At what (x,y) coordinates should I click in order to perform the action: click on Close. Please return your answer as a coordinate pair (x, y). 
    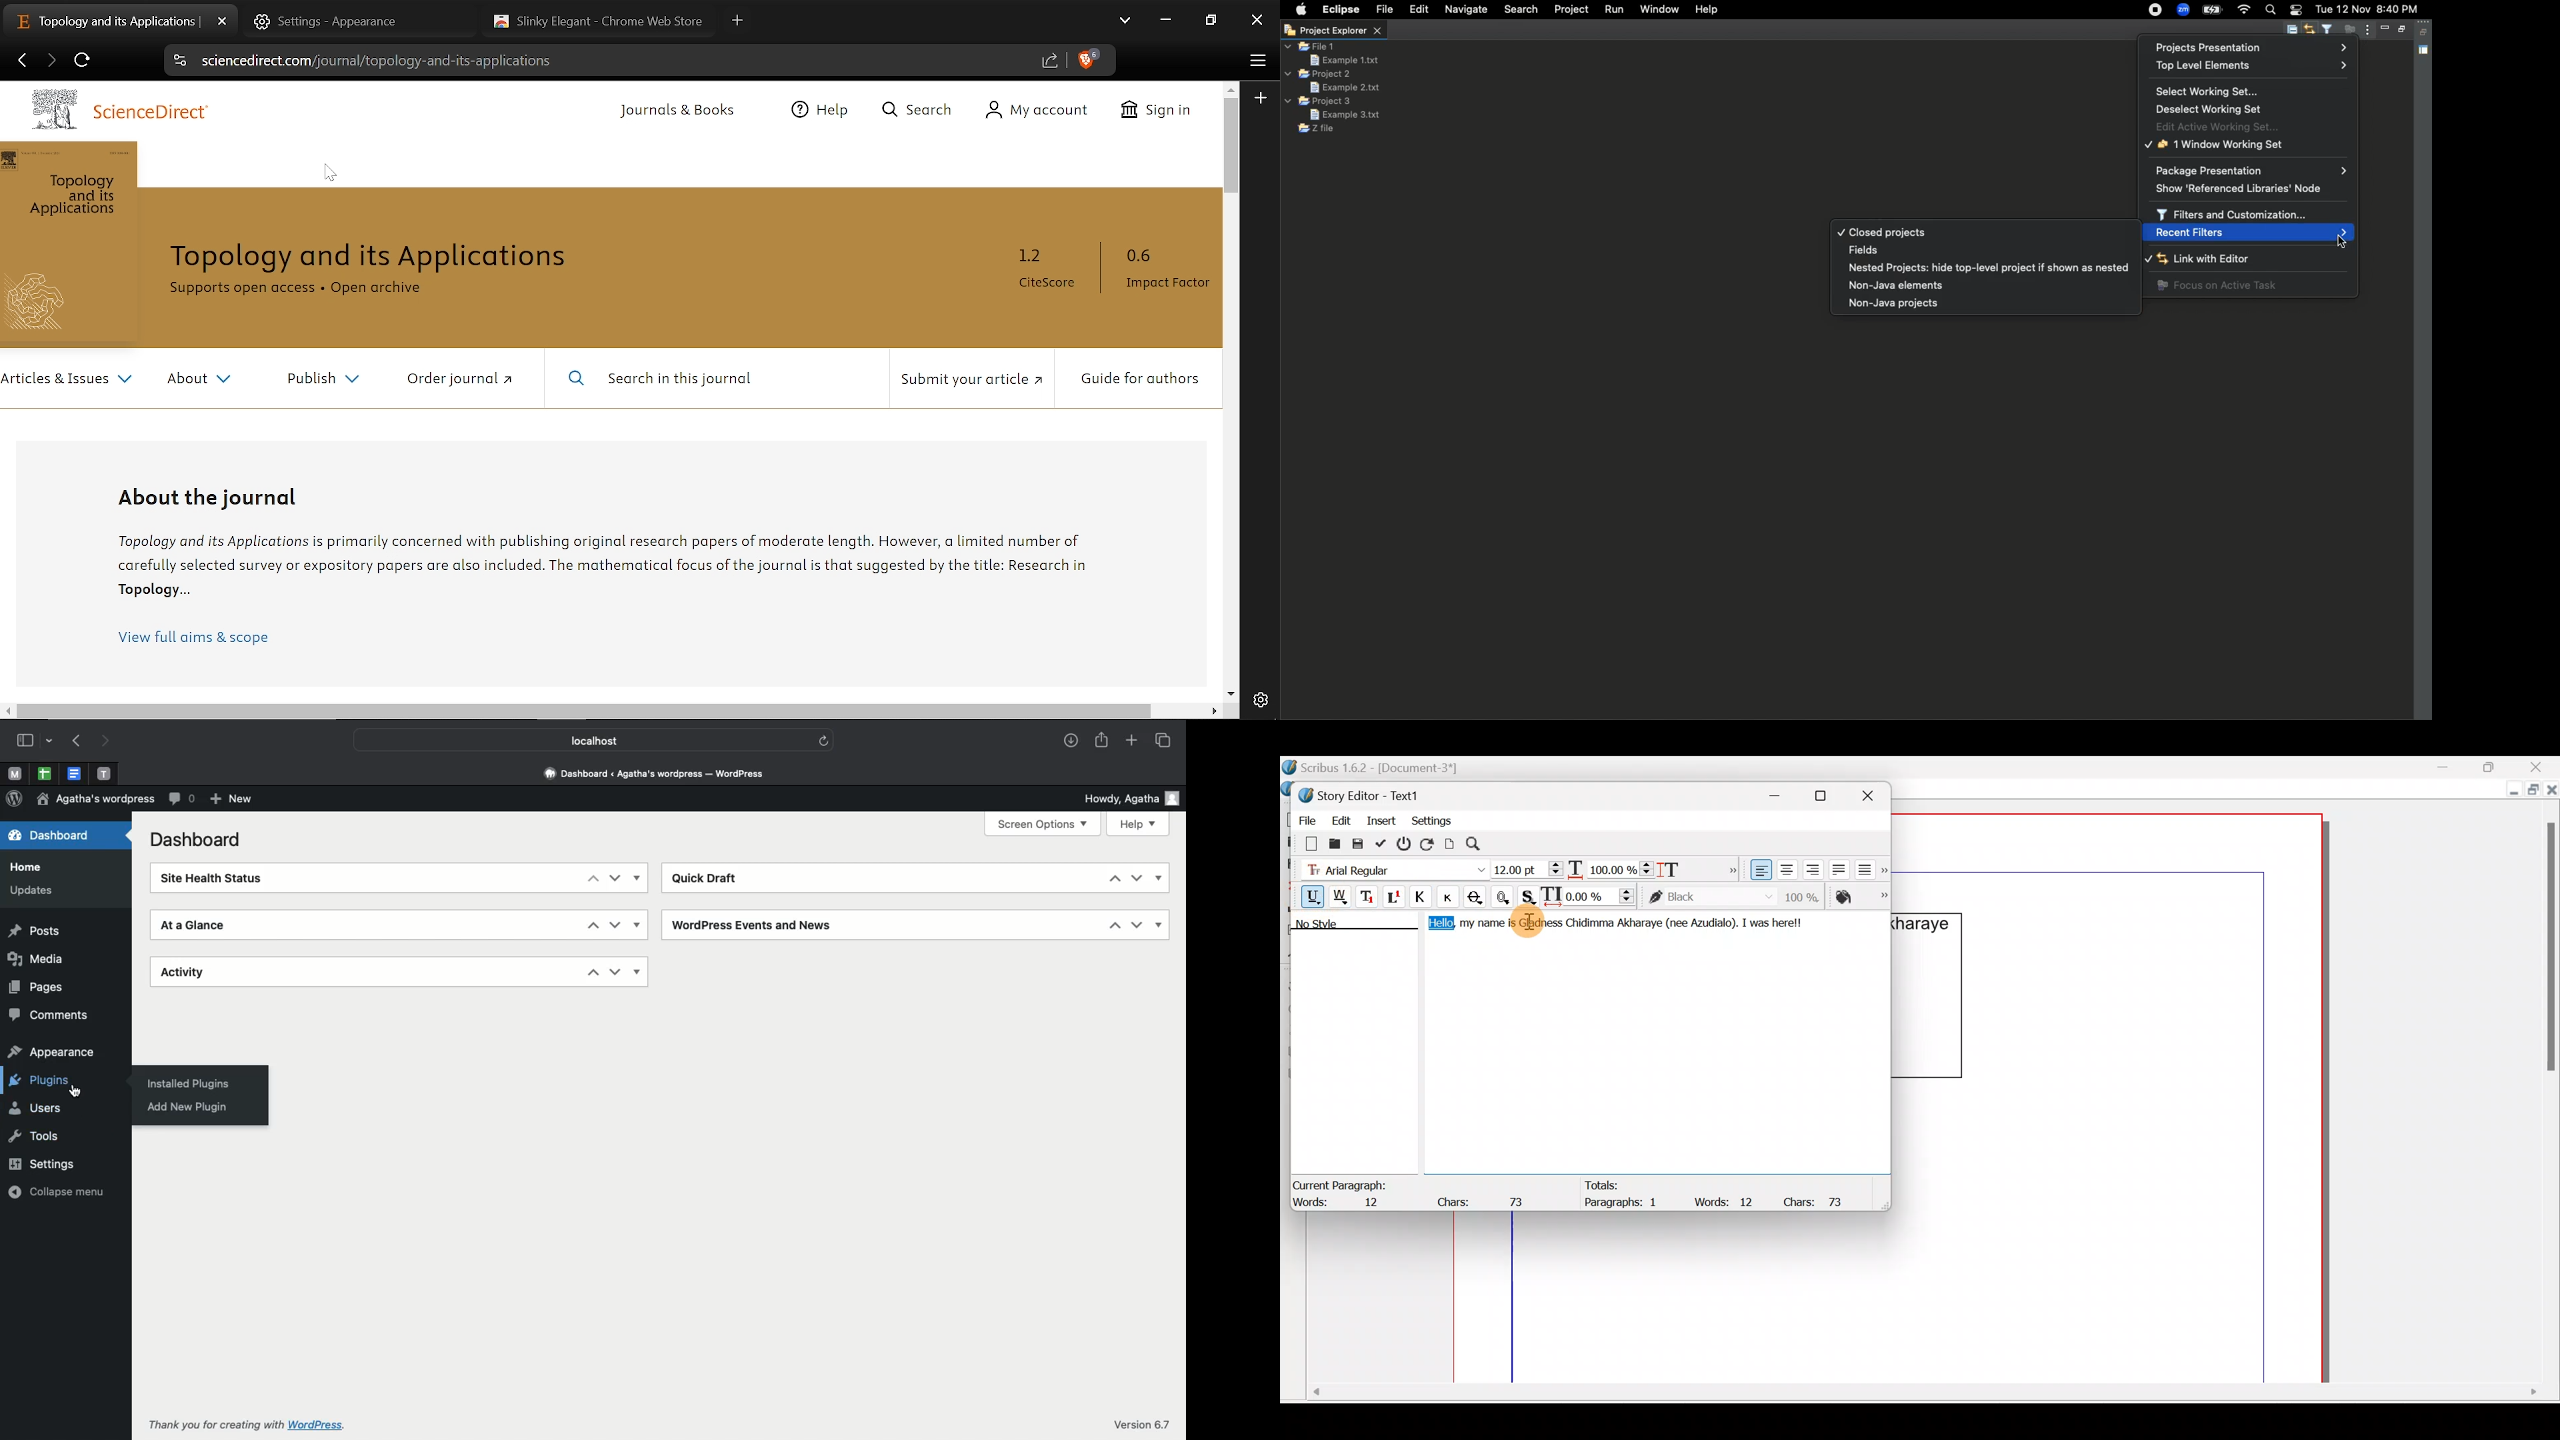
    Looking at the image, I should click on (2540, 767).